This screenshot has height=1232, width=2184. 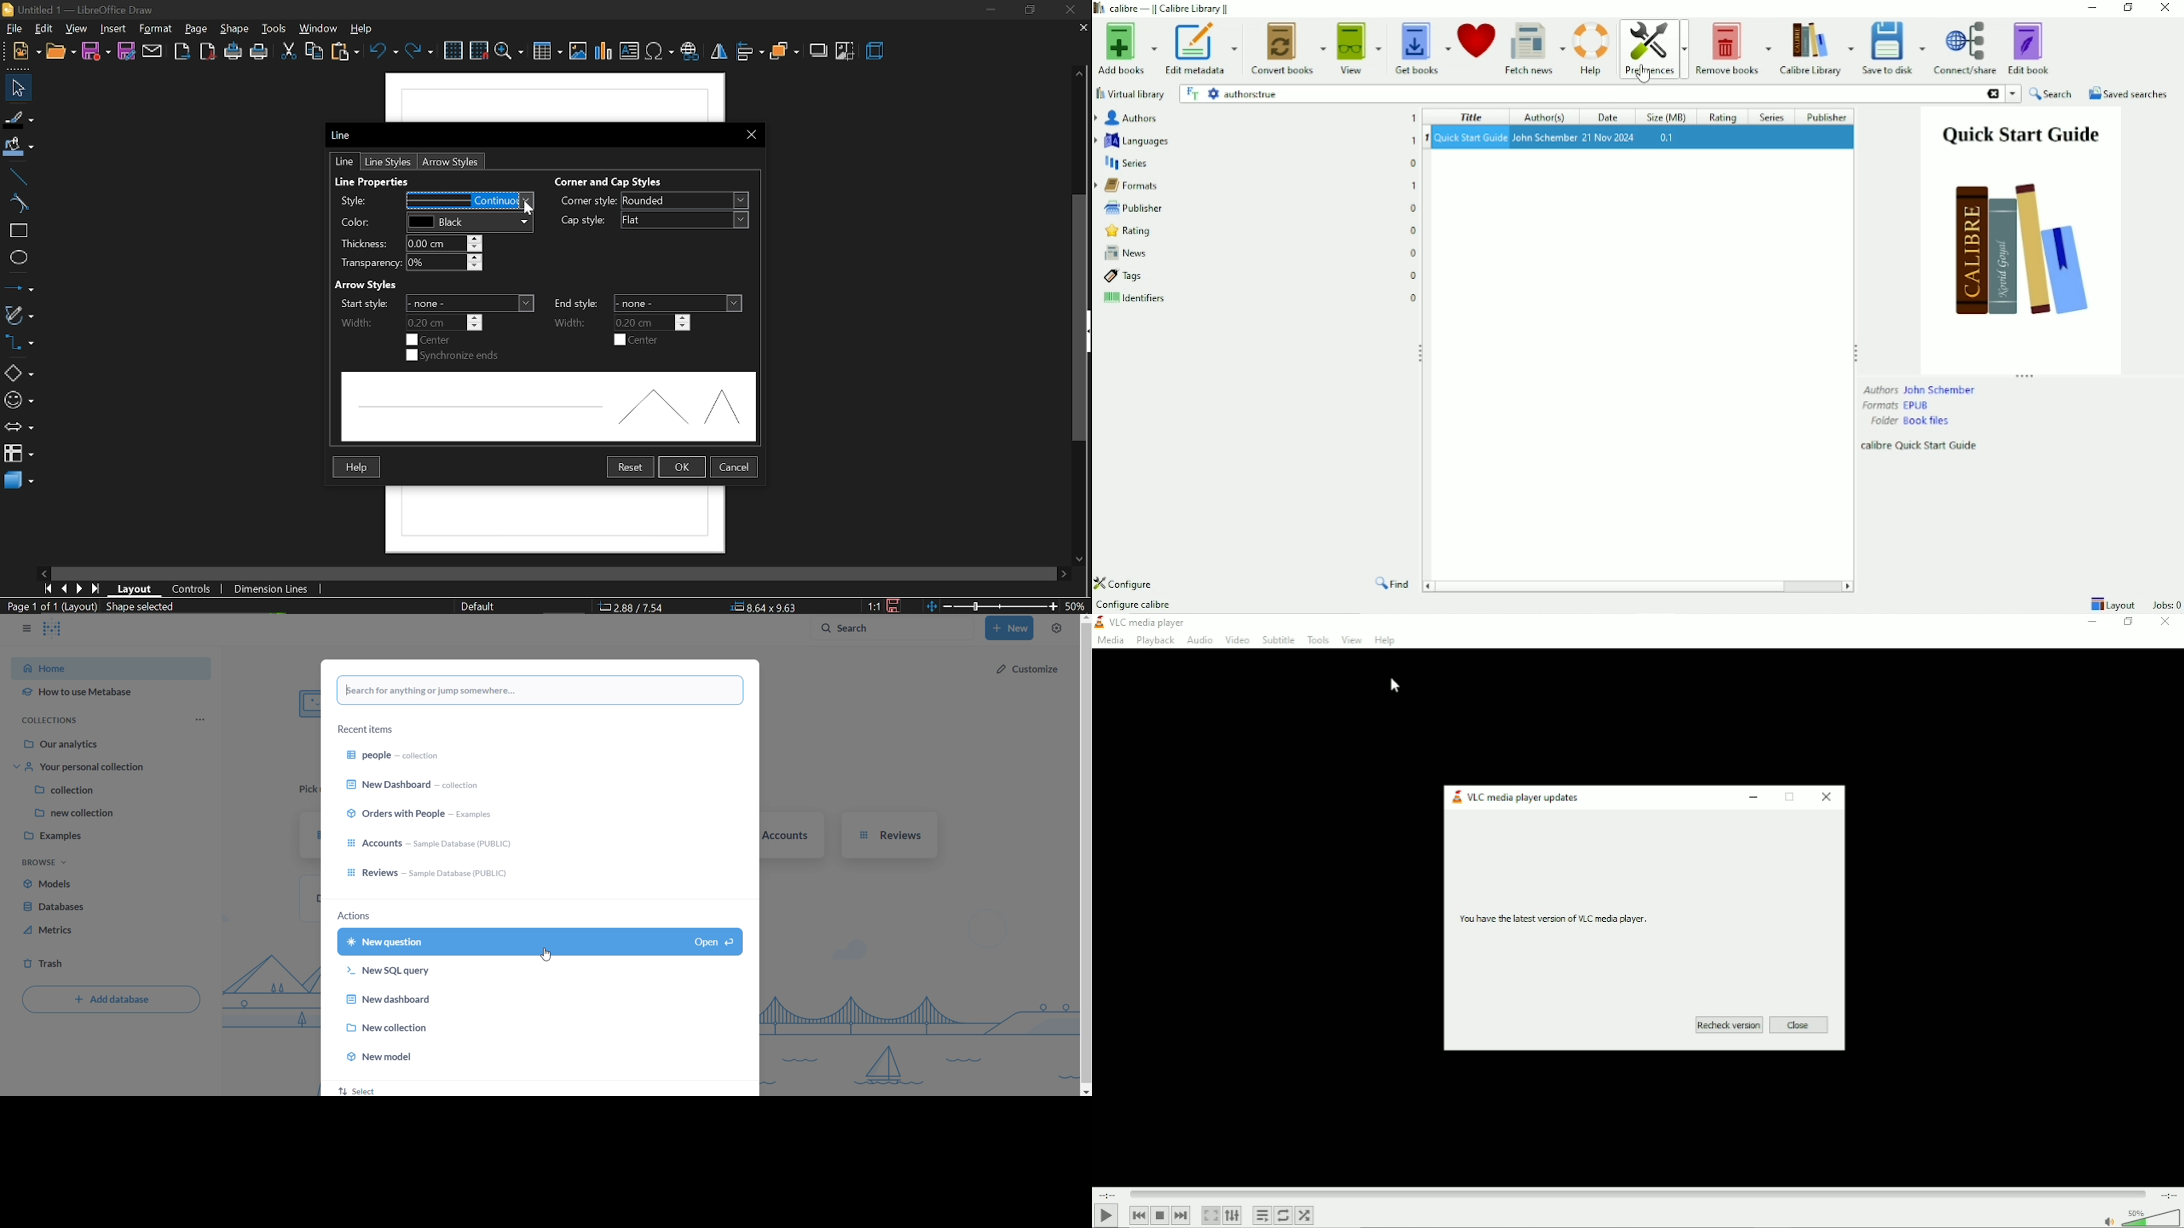 What do you see at coordinates (26, 51) in the screenshot?
I see `open` at bounding box center [26, 51].